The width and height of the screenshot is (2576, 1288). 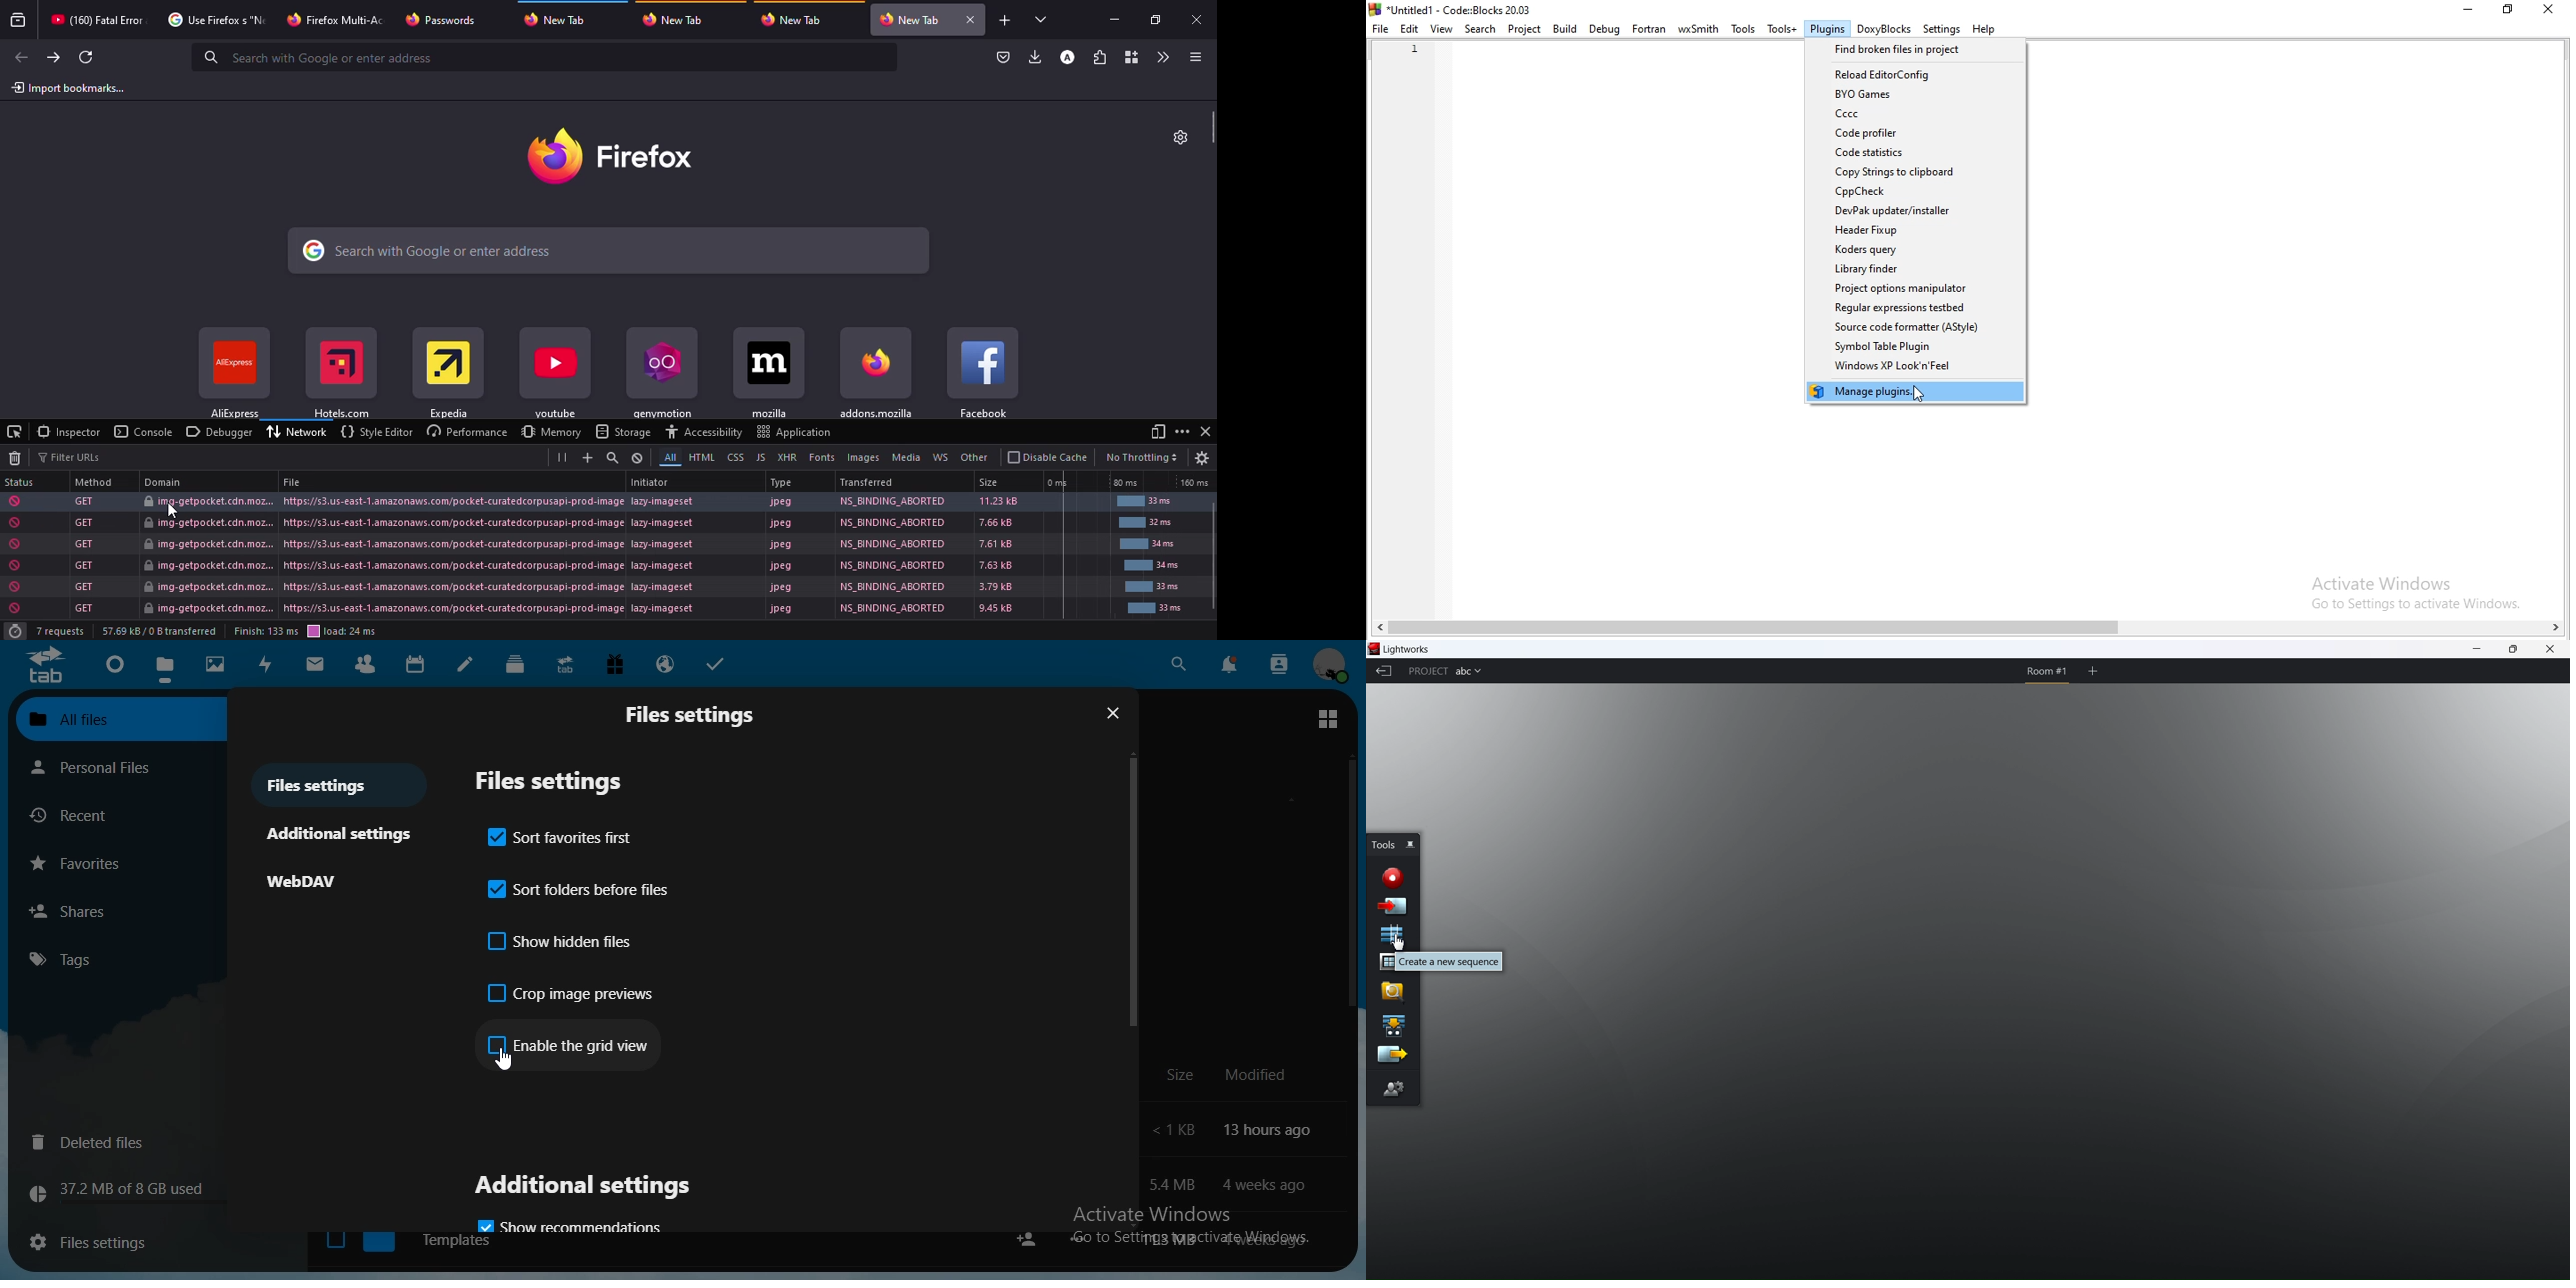 What do you see at coordinates (760, 456) in the screenshot?
I see `js` at bounding box center [760, 456].